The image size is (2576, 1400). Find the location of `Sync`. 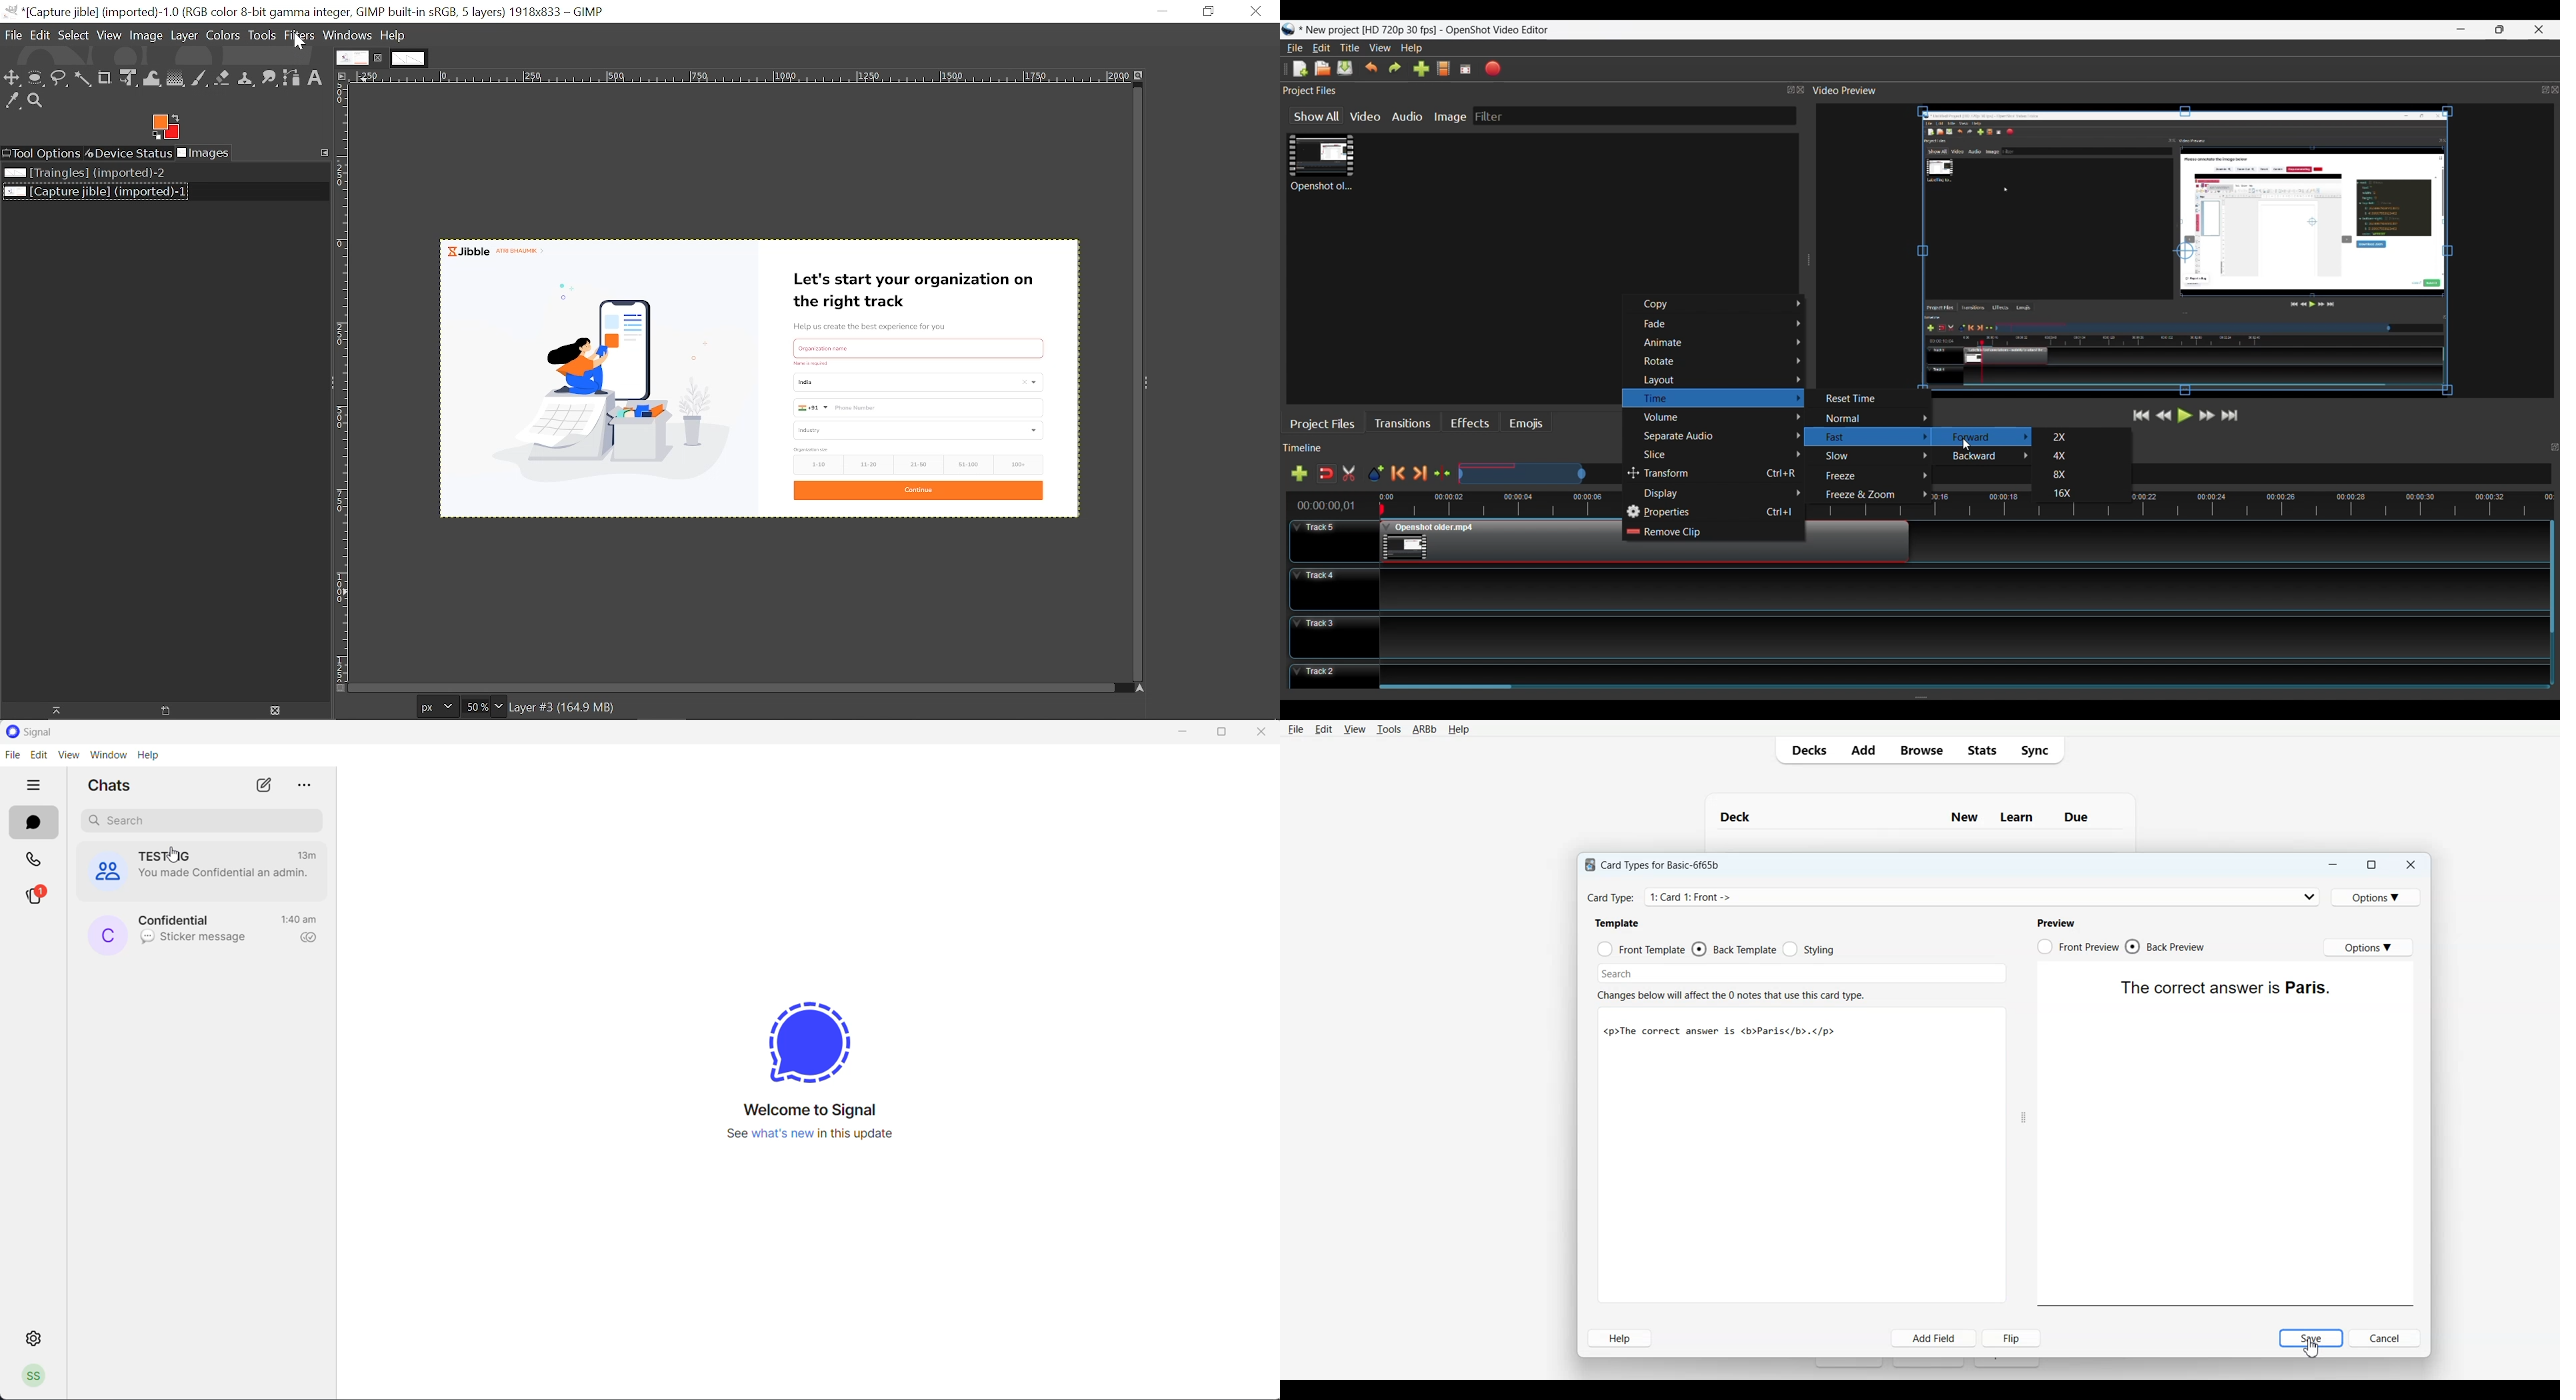

Sync is located at coordinates (2039, 751).